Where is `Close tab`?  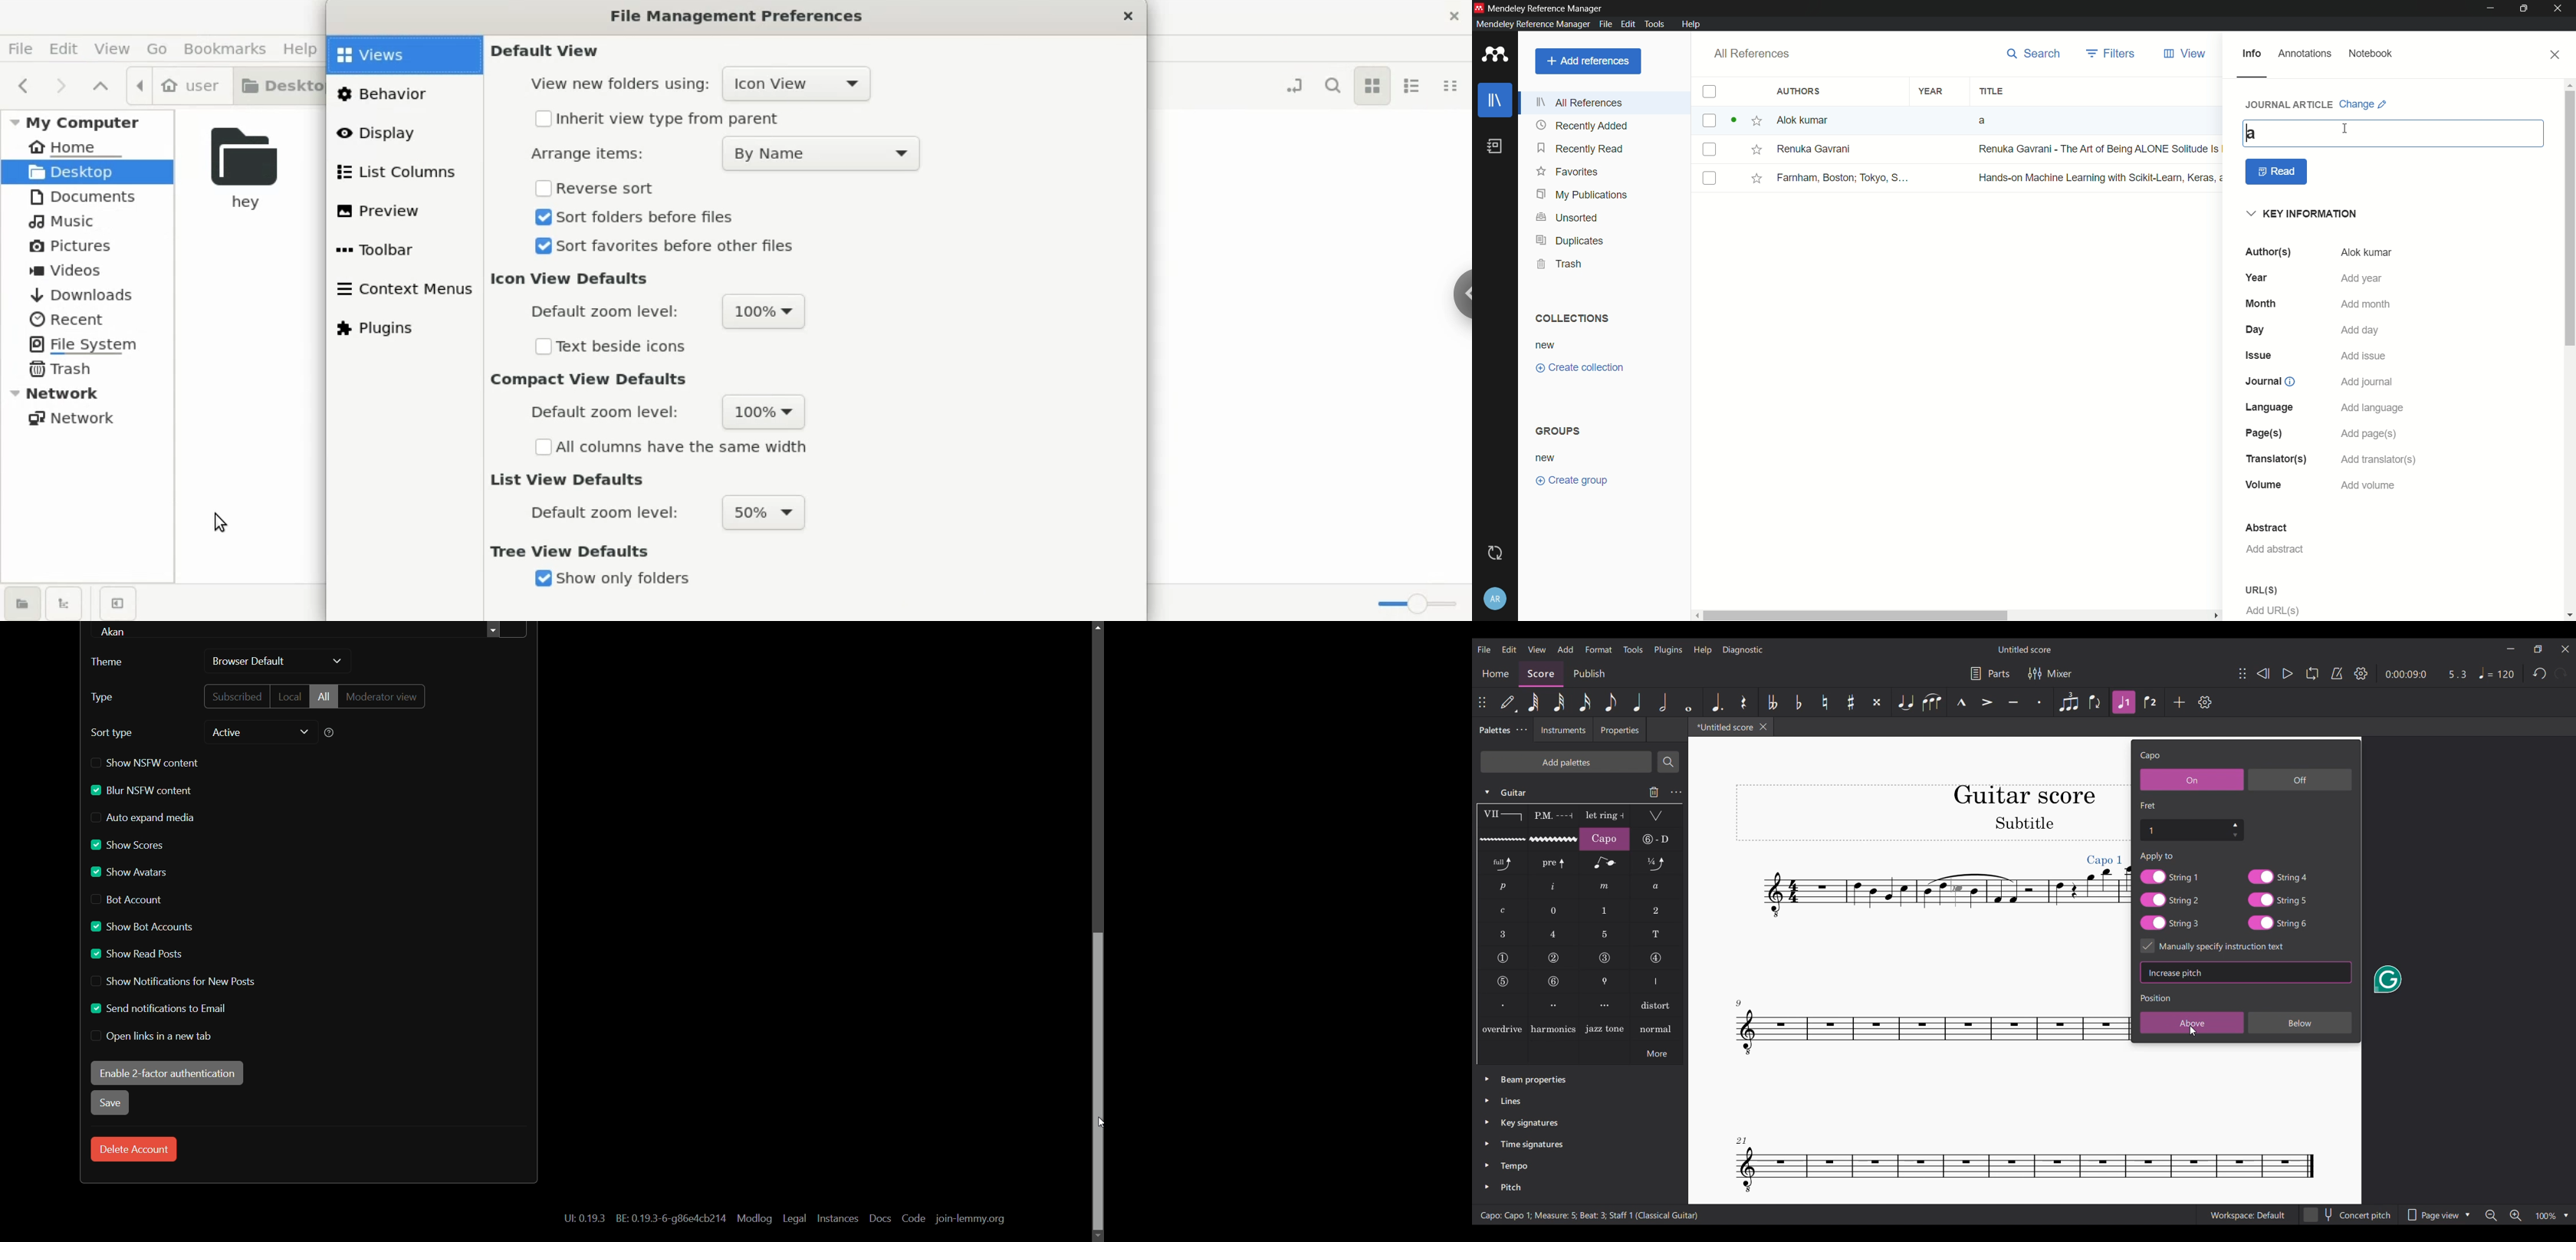 Close tab is located at coordinates (1764, 727).